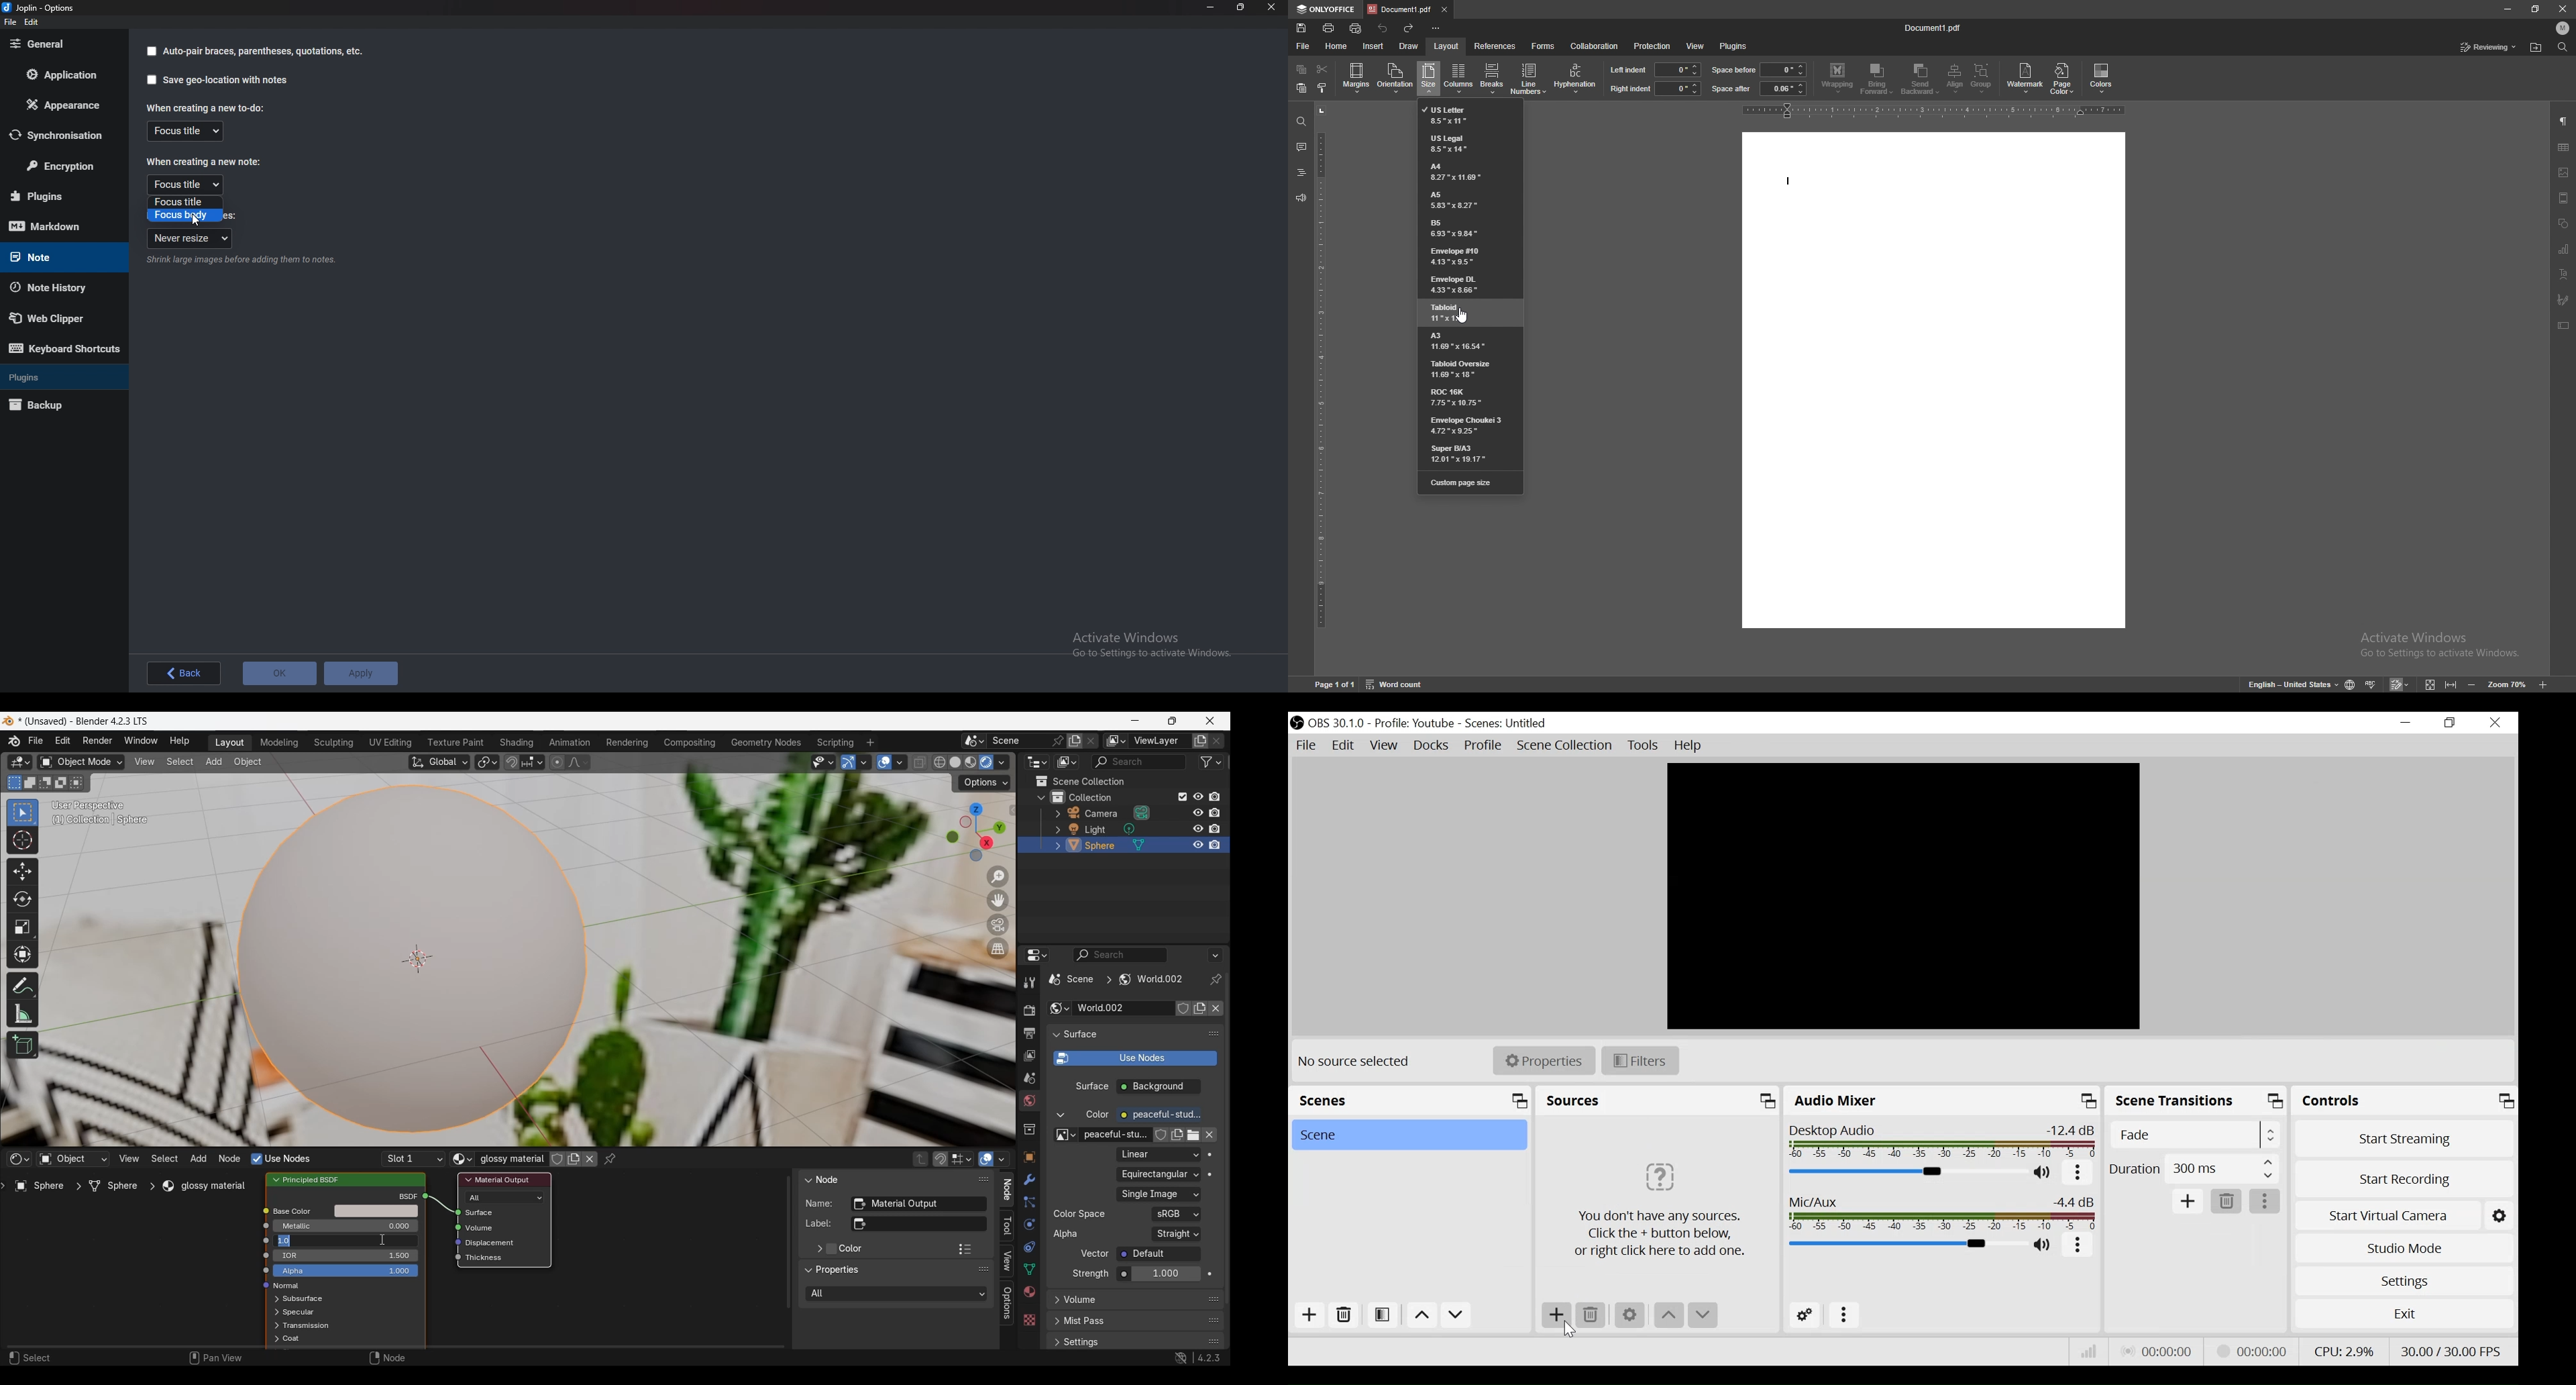 The width and height of the screenshot is (2576, 1400). I want to click on Filter search, so click(1139, 762).